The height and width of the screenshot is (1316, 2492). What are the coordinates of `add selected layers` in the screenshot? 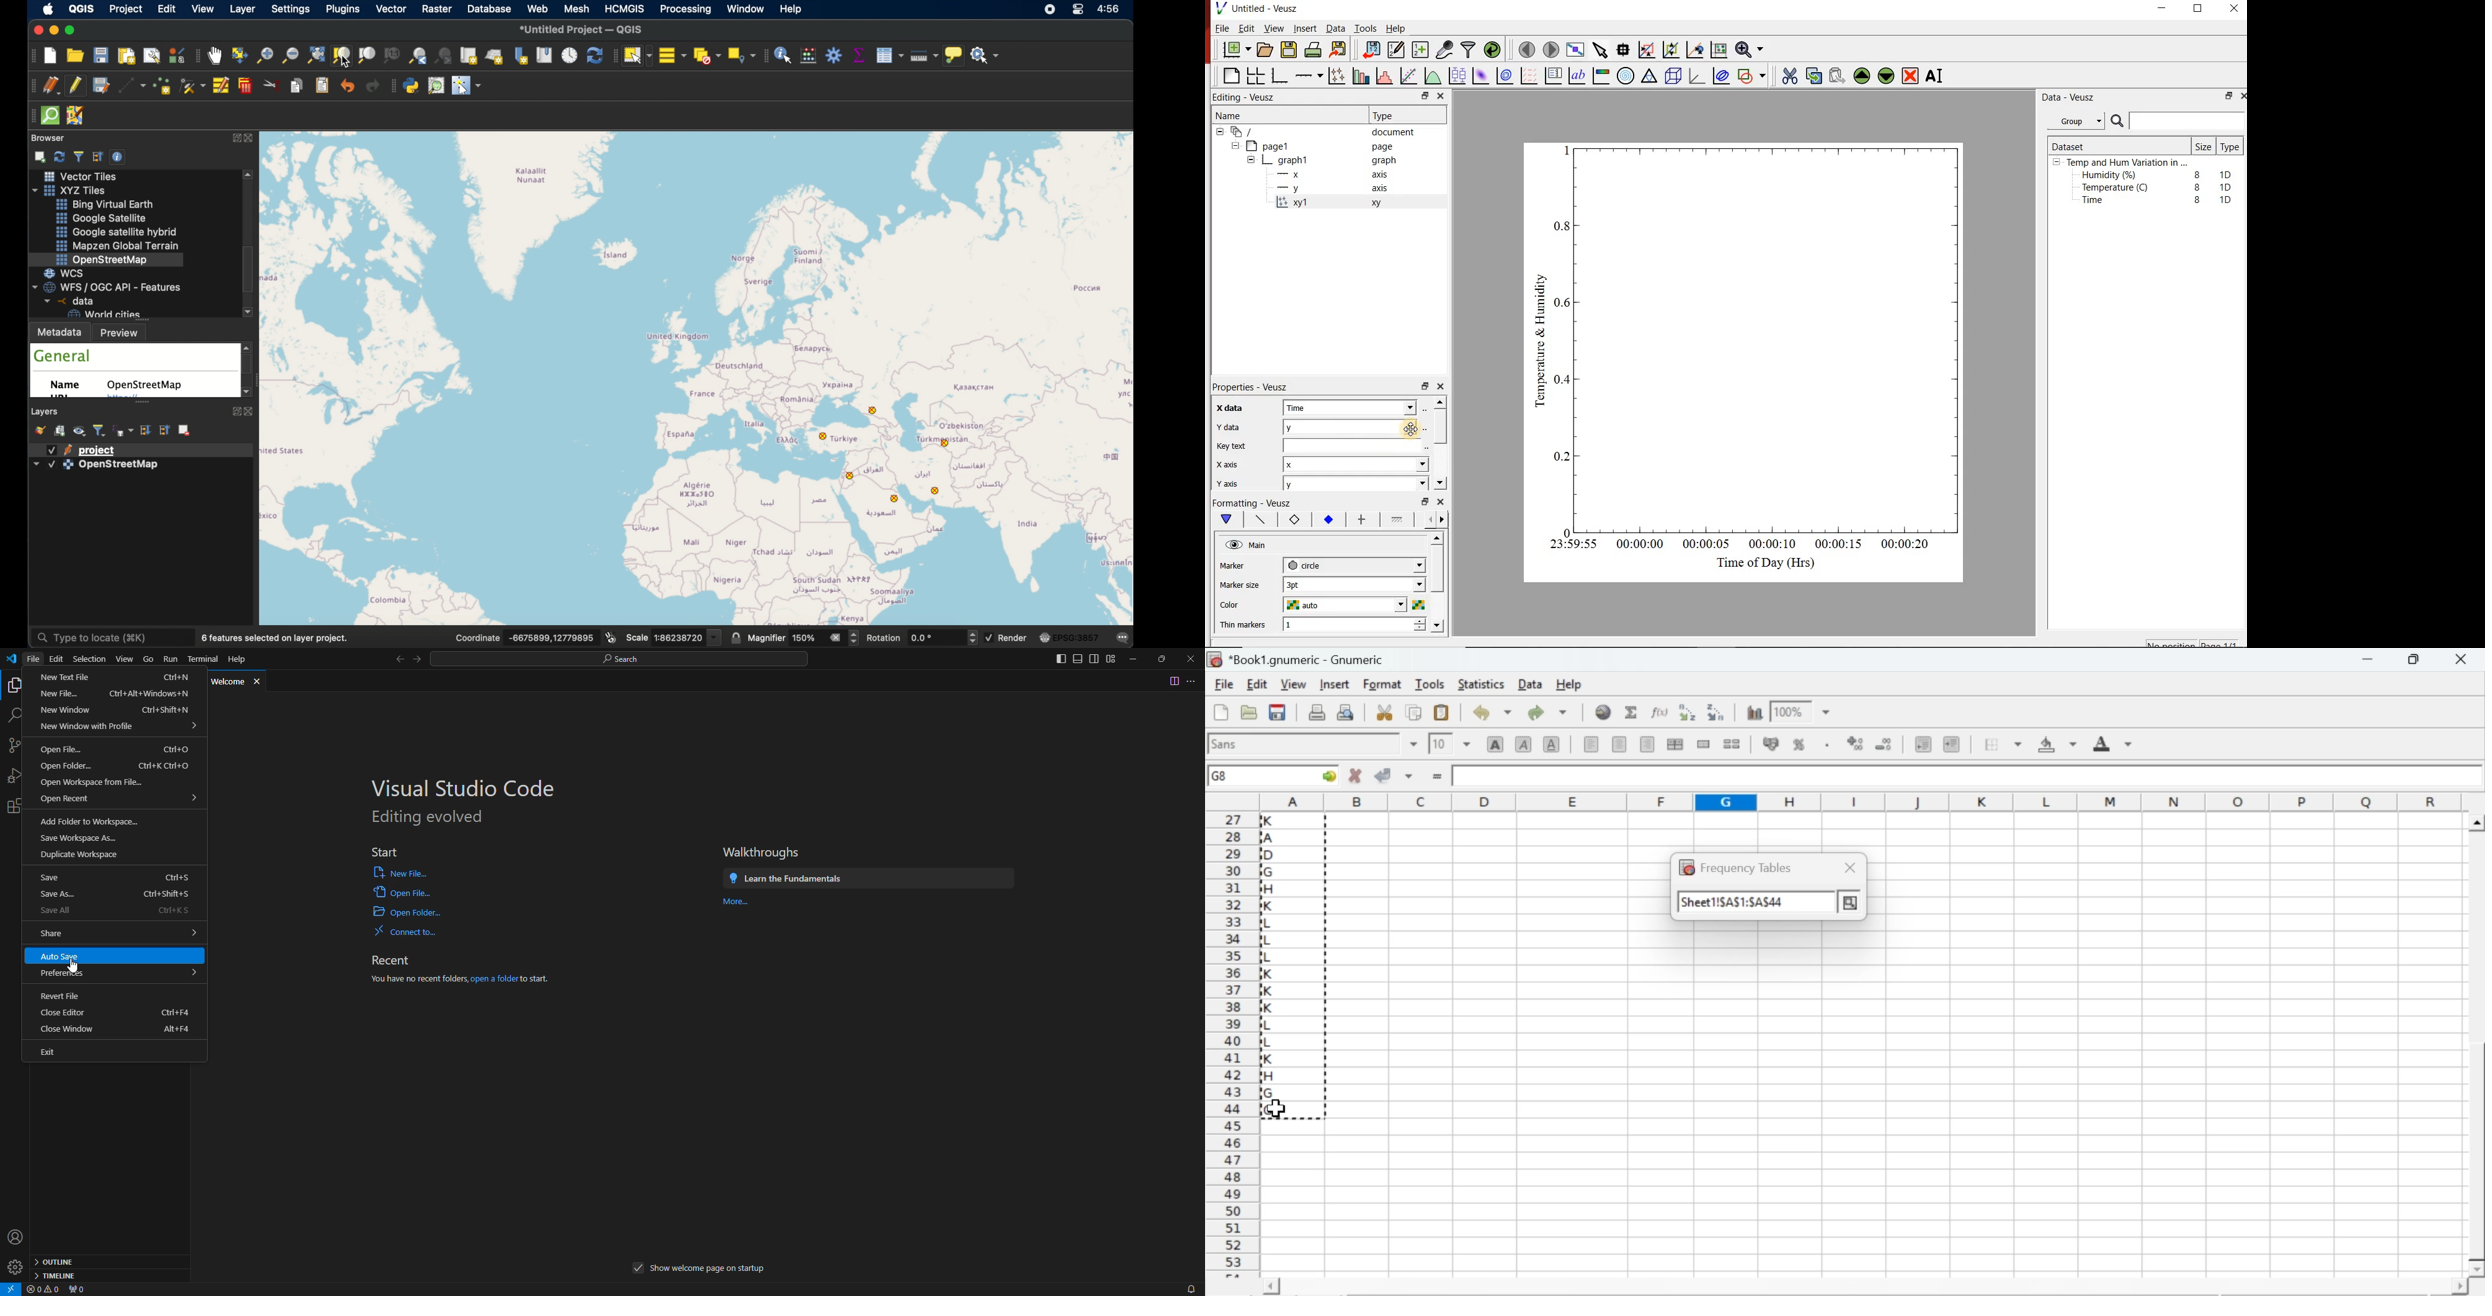 It's located at (38, 156).